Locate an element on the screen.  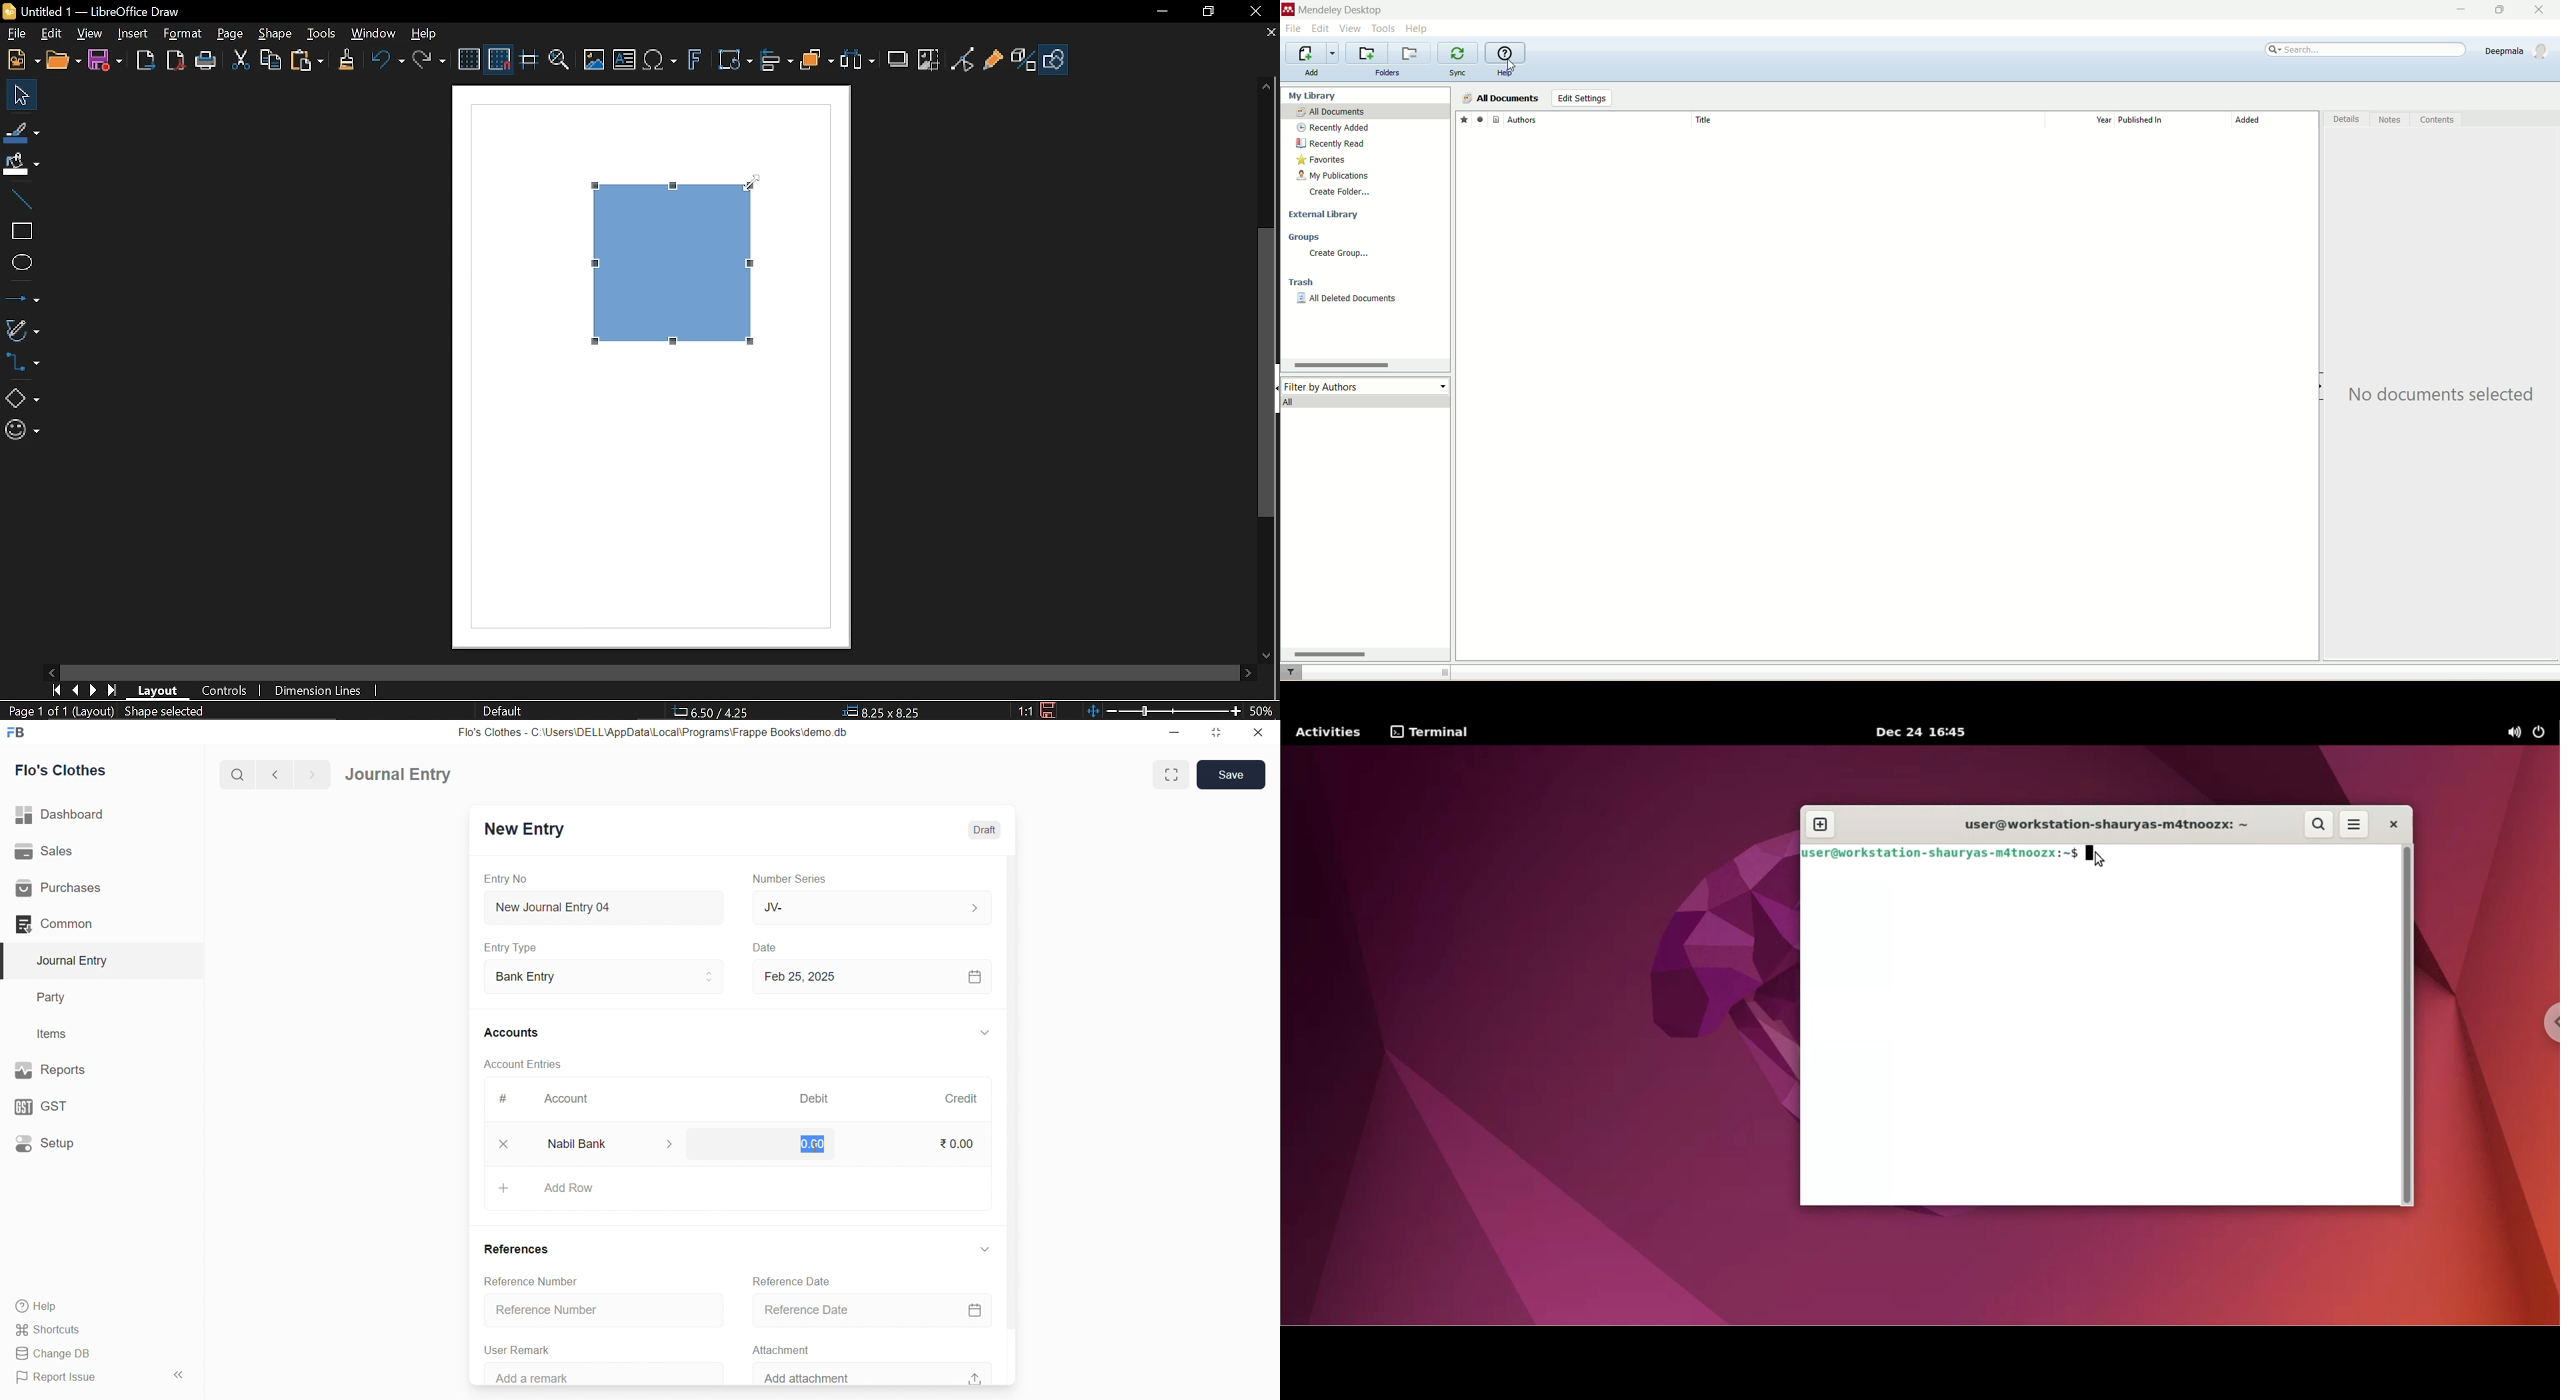
minimize is located at coordinates (1175, 731).